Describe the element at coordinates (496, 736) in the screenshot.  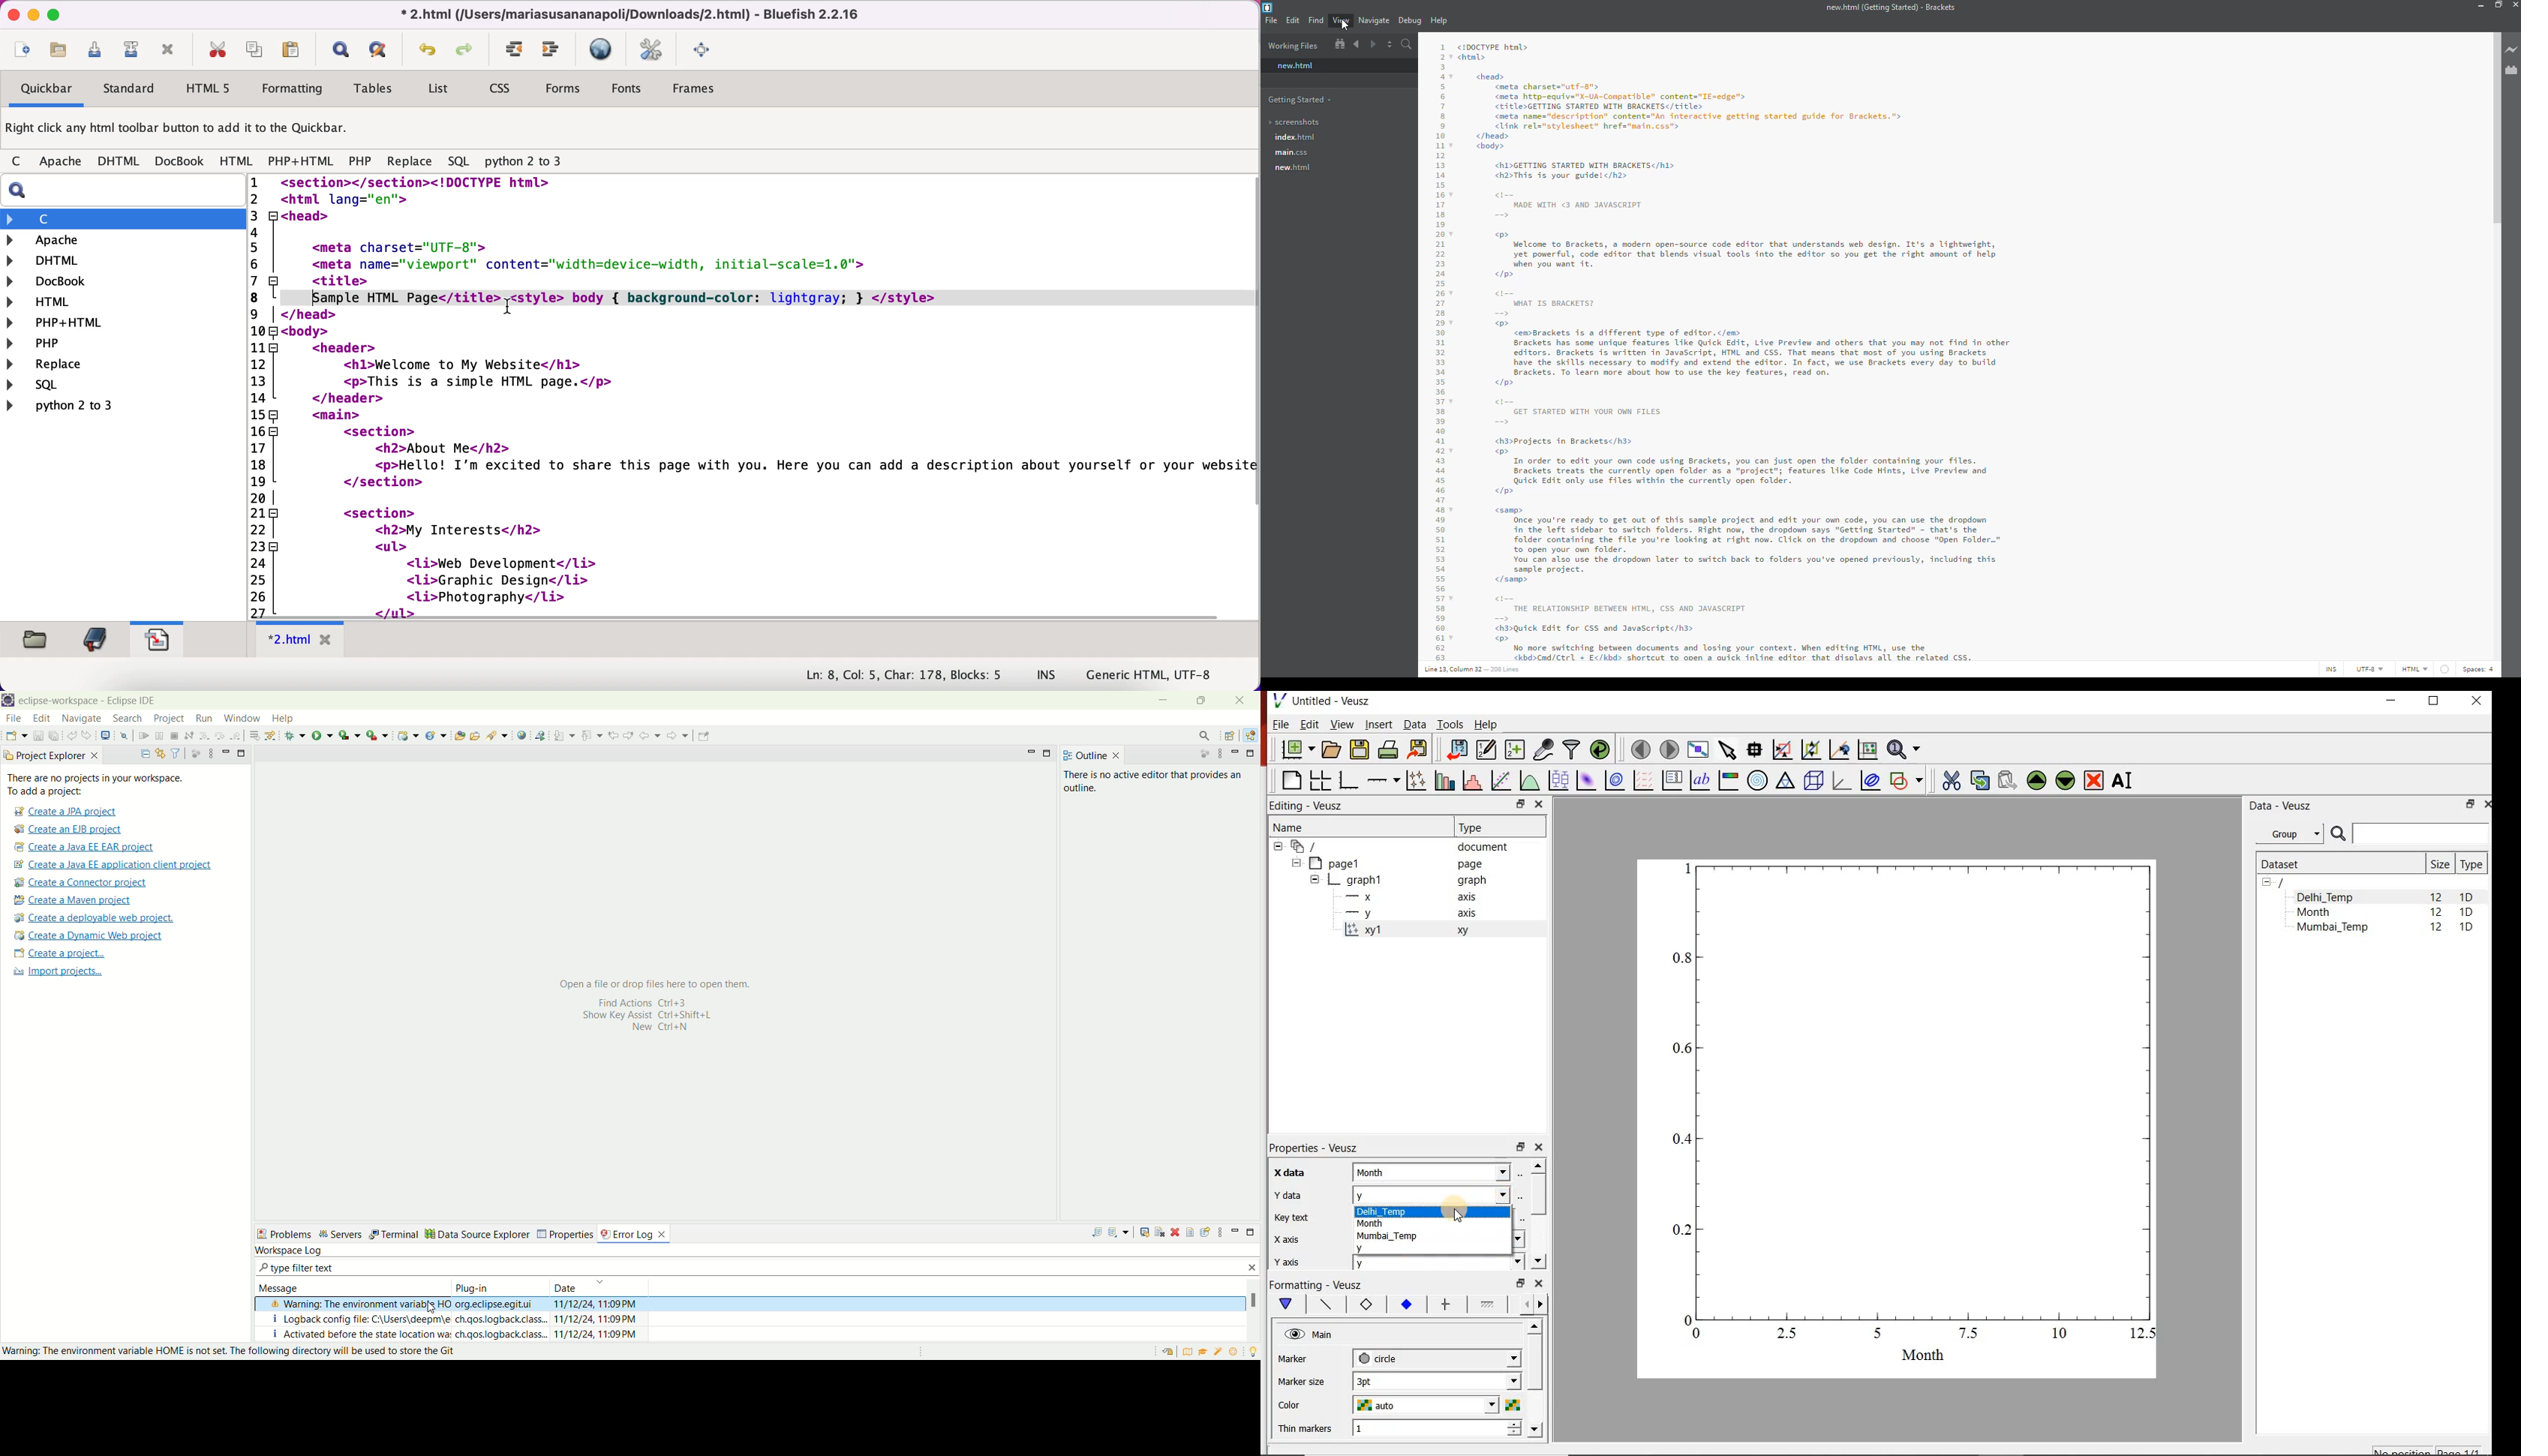
I see `search` at that location.